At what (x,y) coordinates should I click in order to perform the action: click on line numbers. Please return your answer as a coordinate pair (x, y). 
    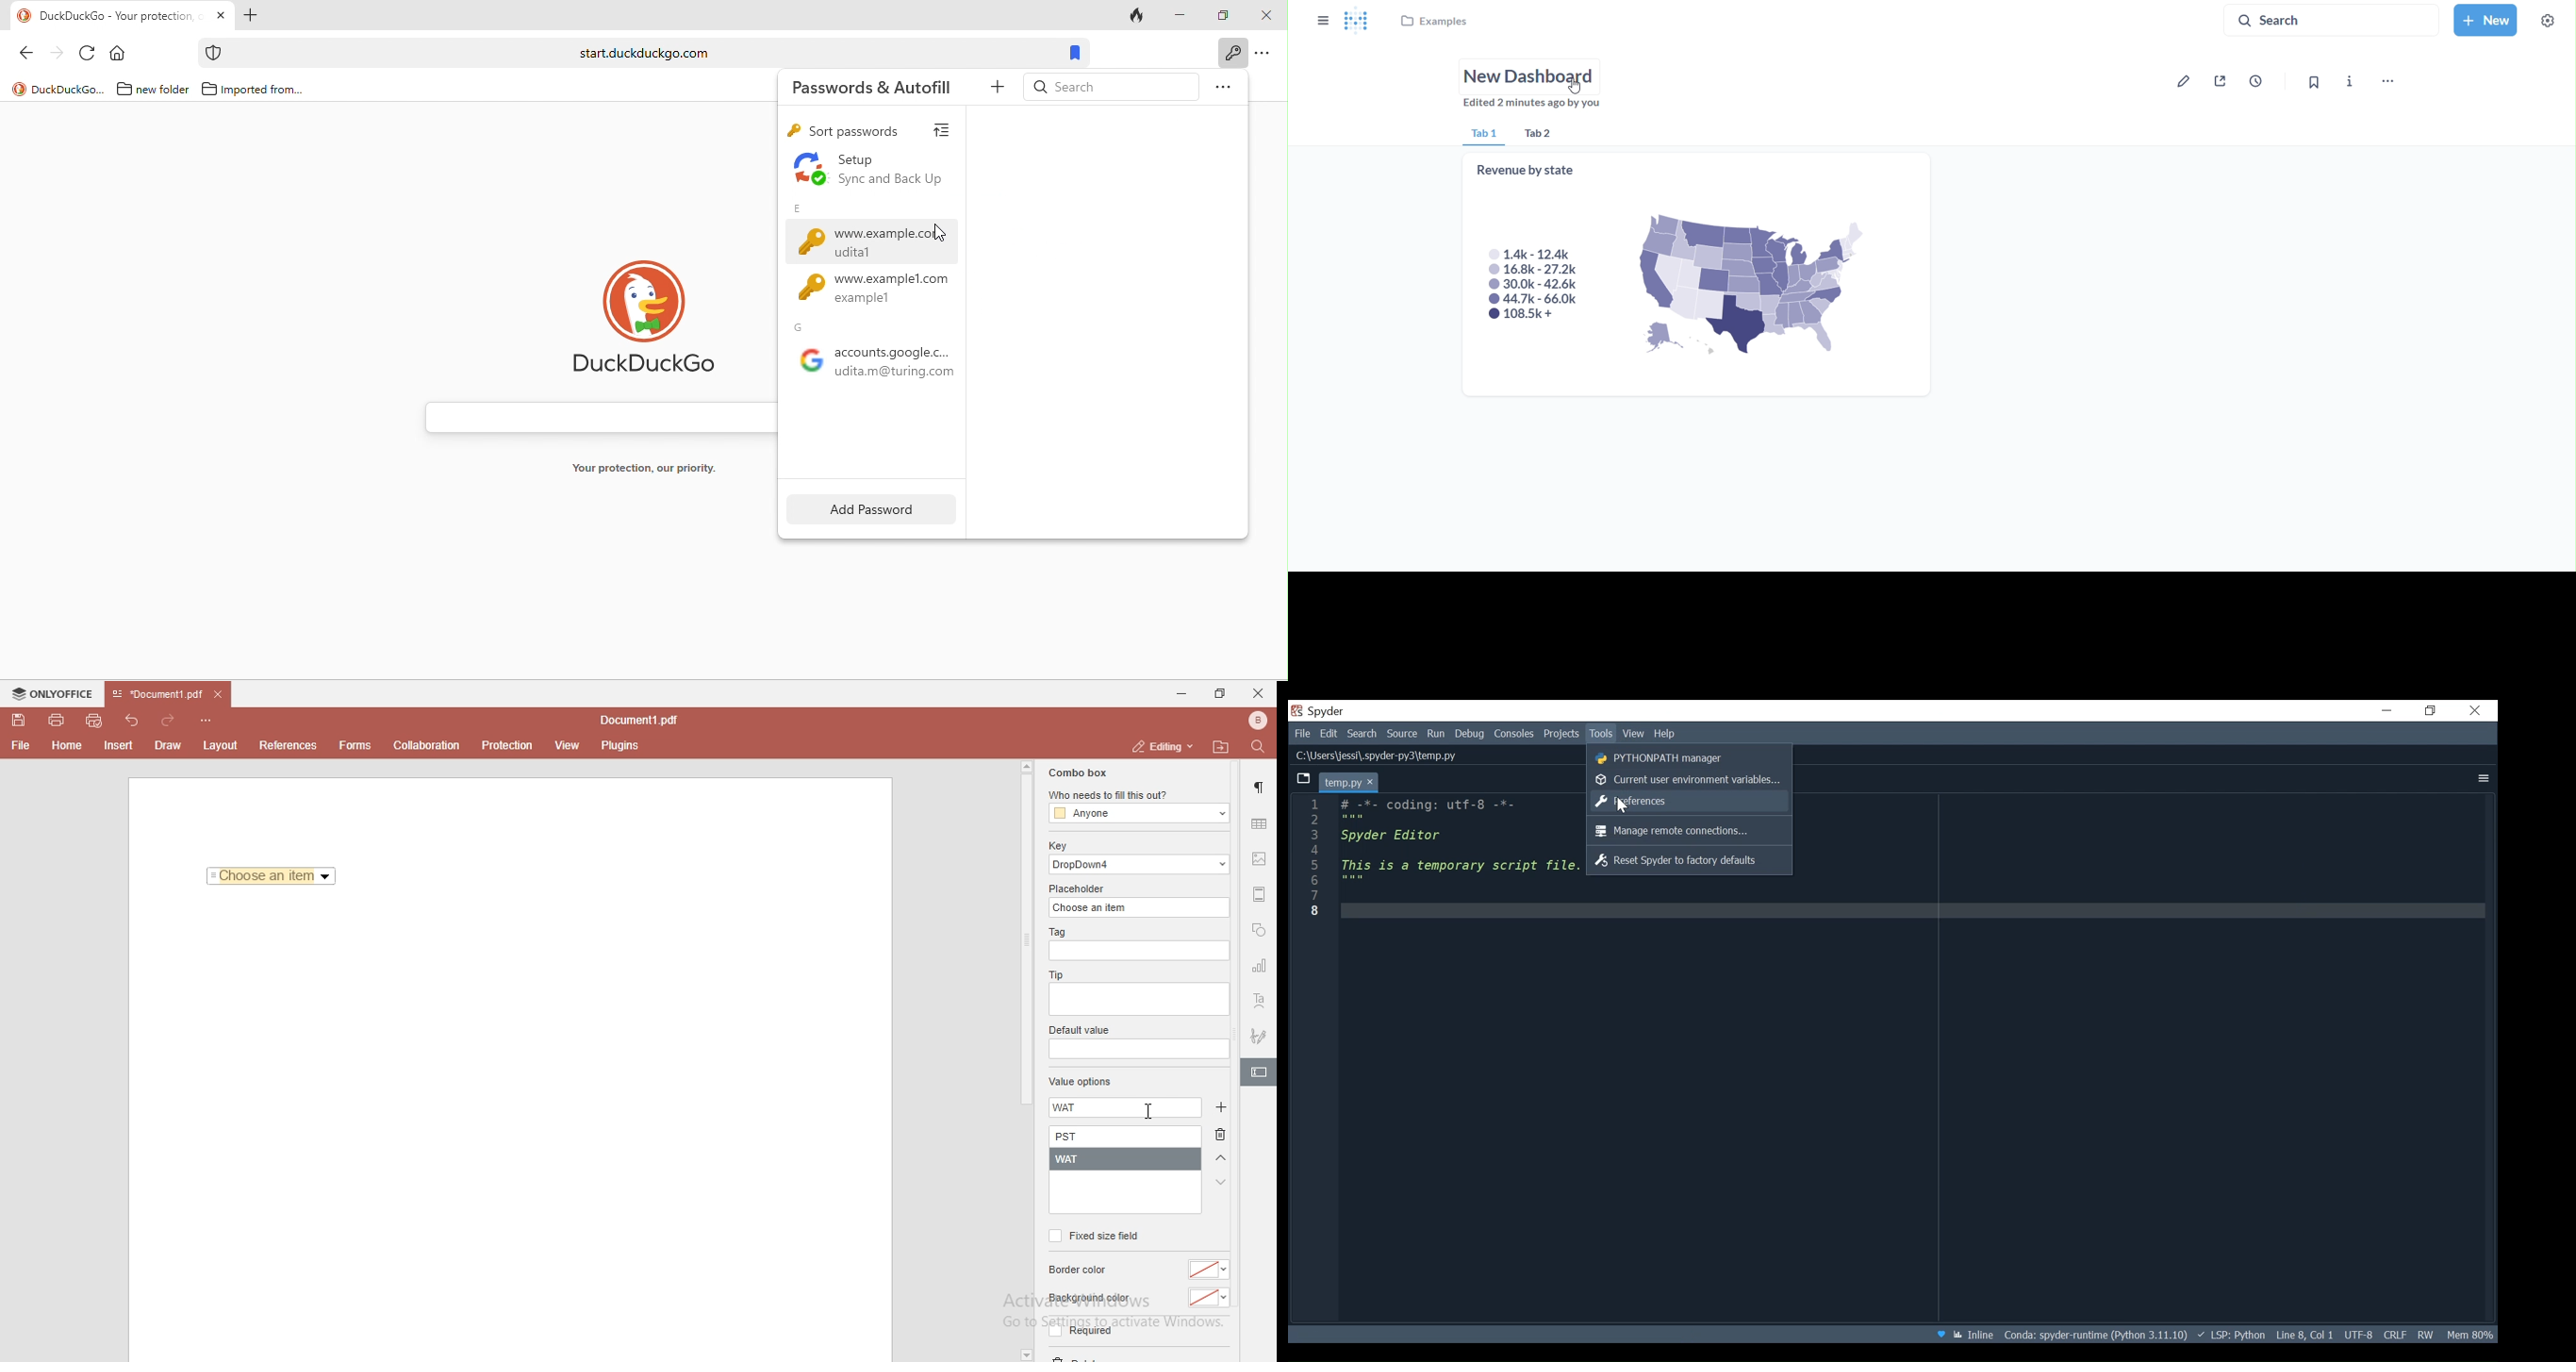
    Looking at the image, I should click on (1312, 860).